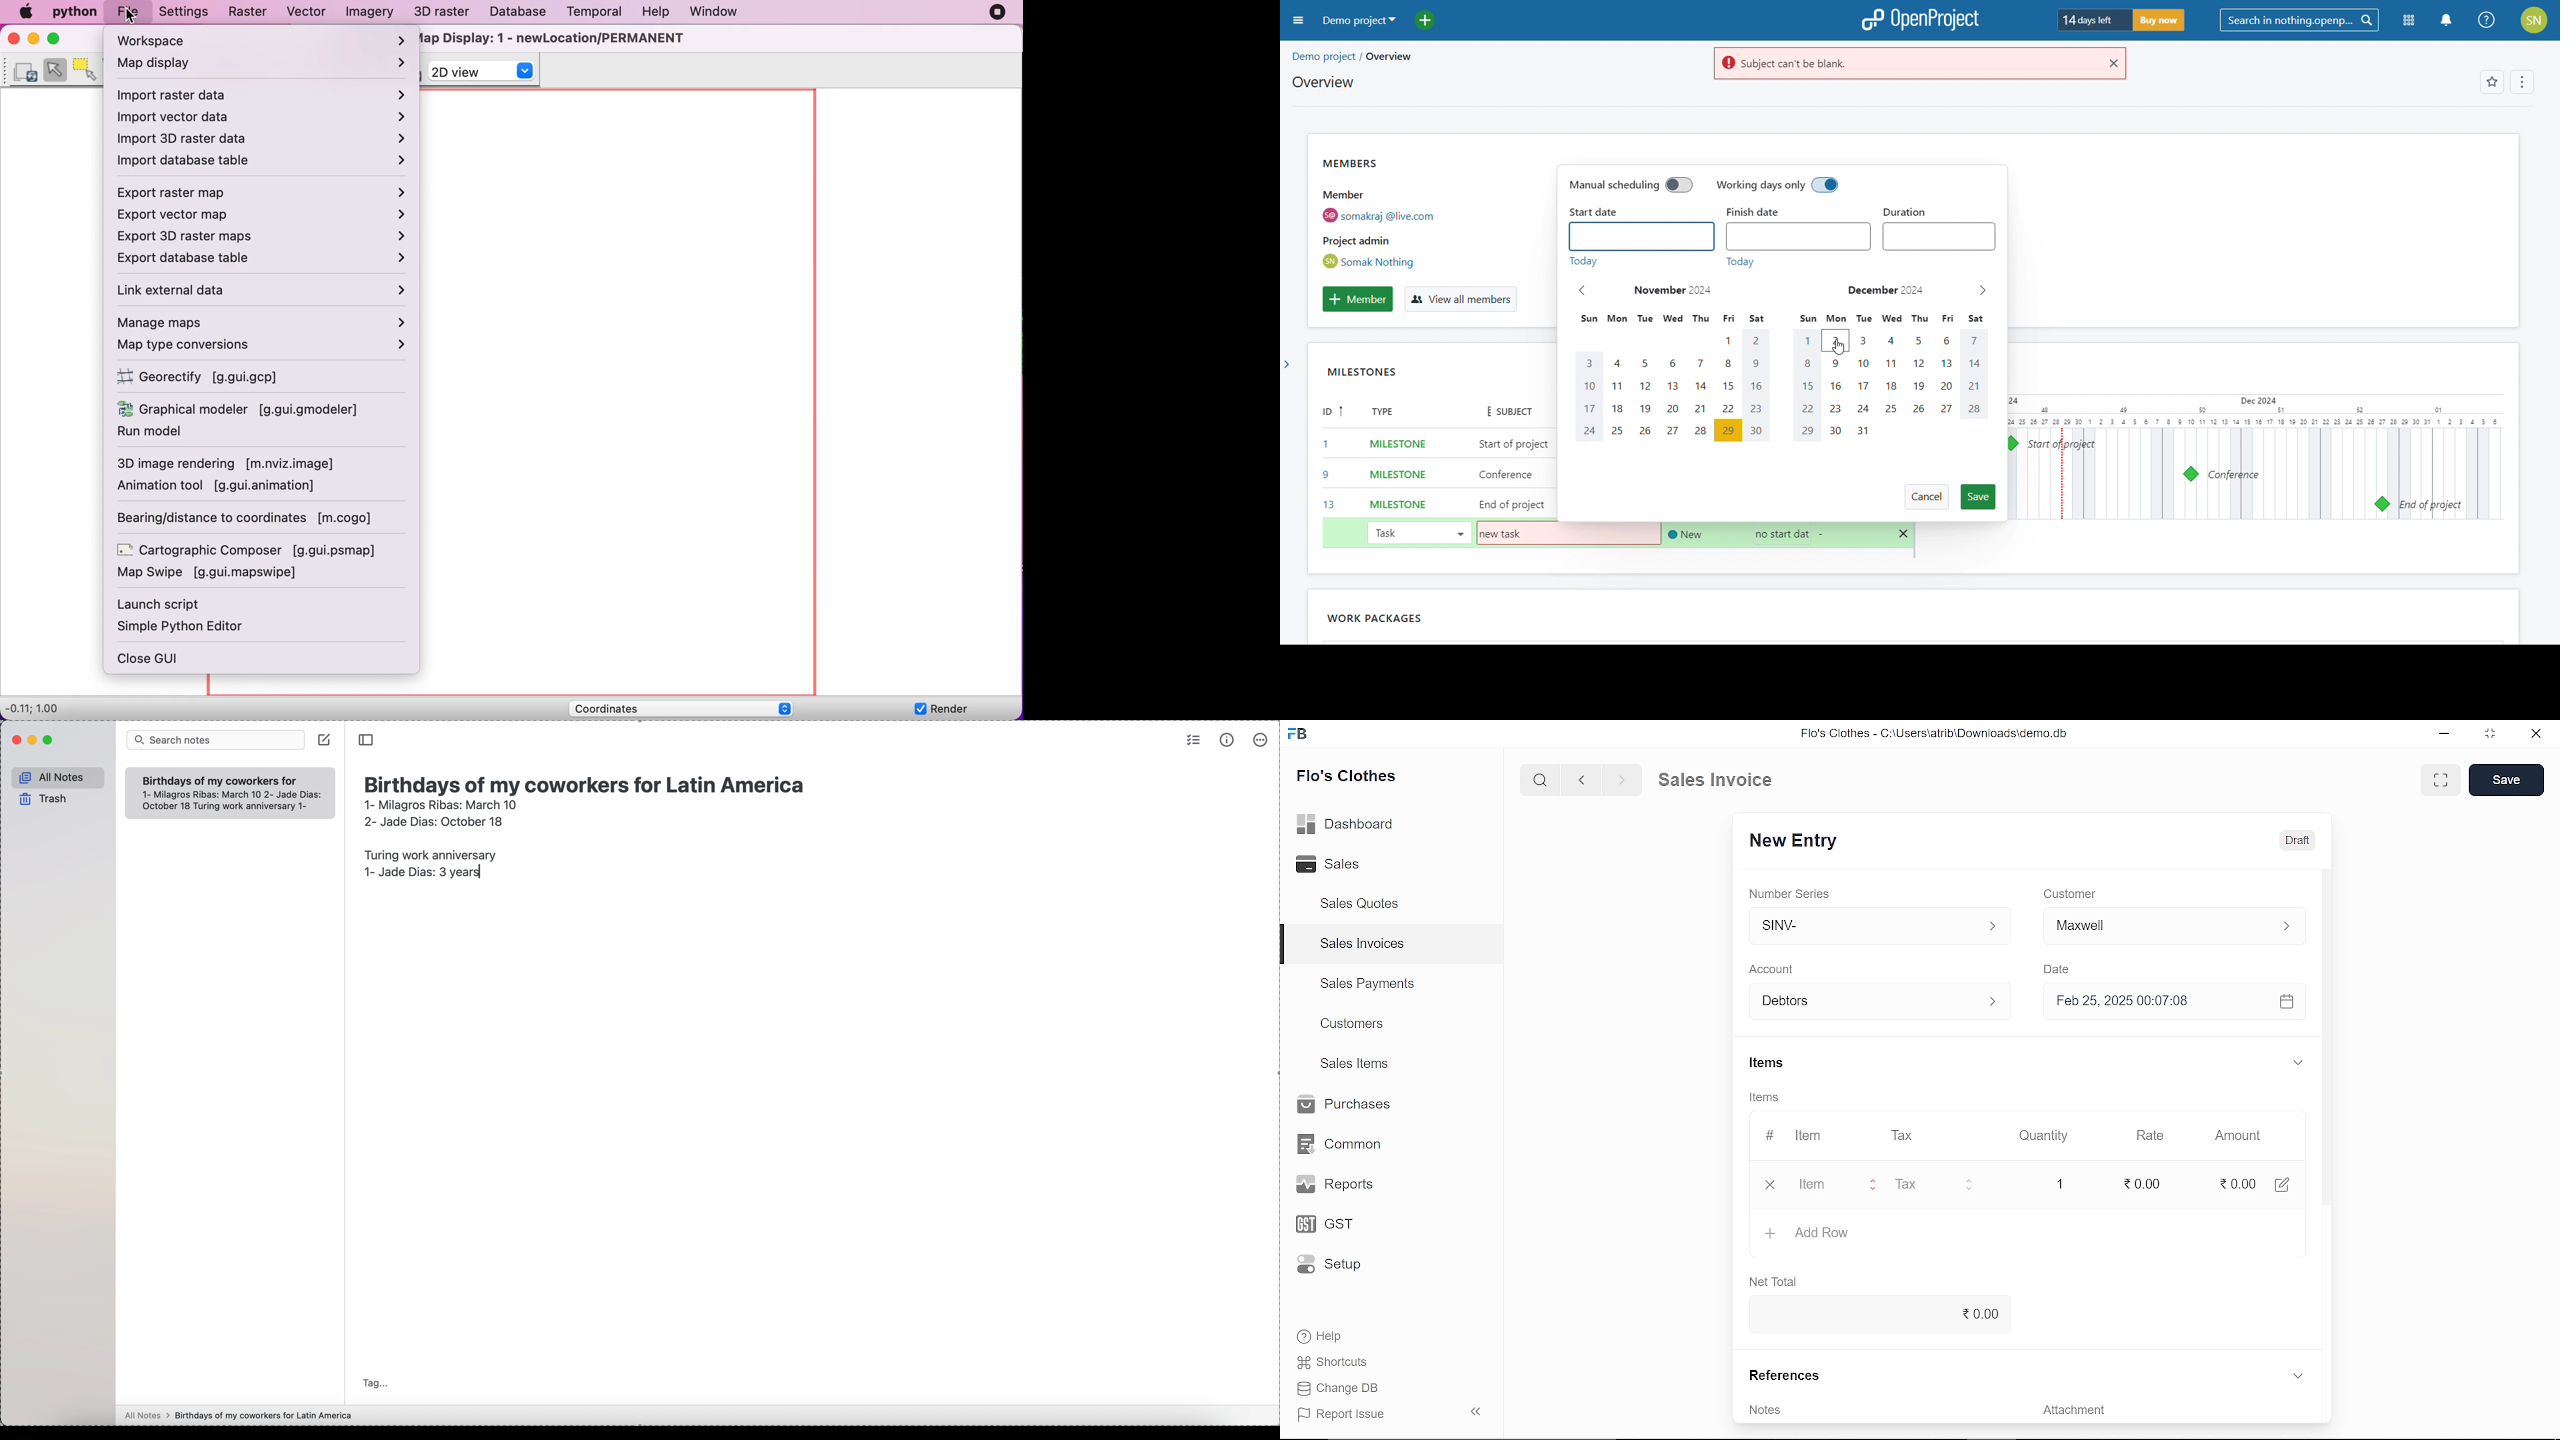 This screenshot has height=1456, width=2576. I want to click on milestone 1, so click(2011, 444).